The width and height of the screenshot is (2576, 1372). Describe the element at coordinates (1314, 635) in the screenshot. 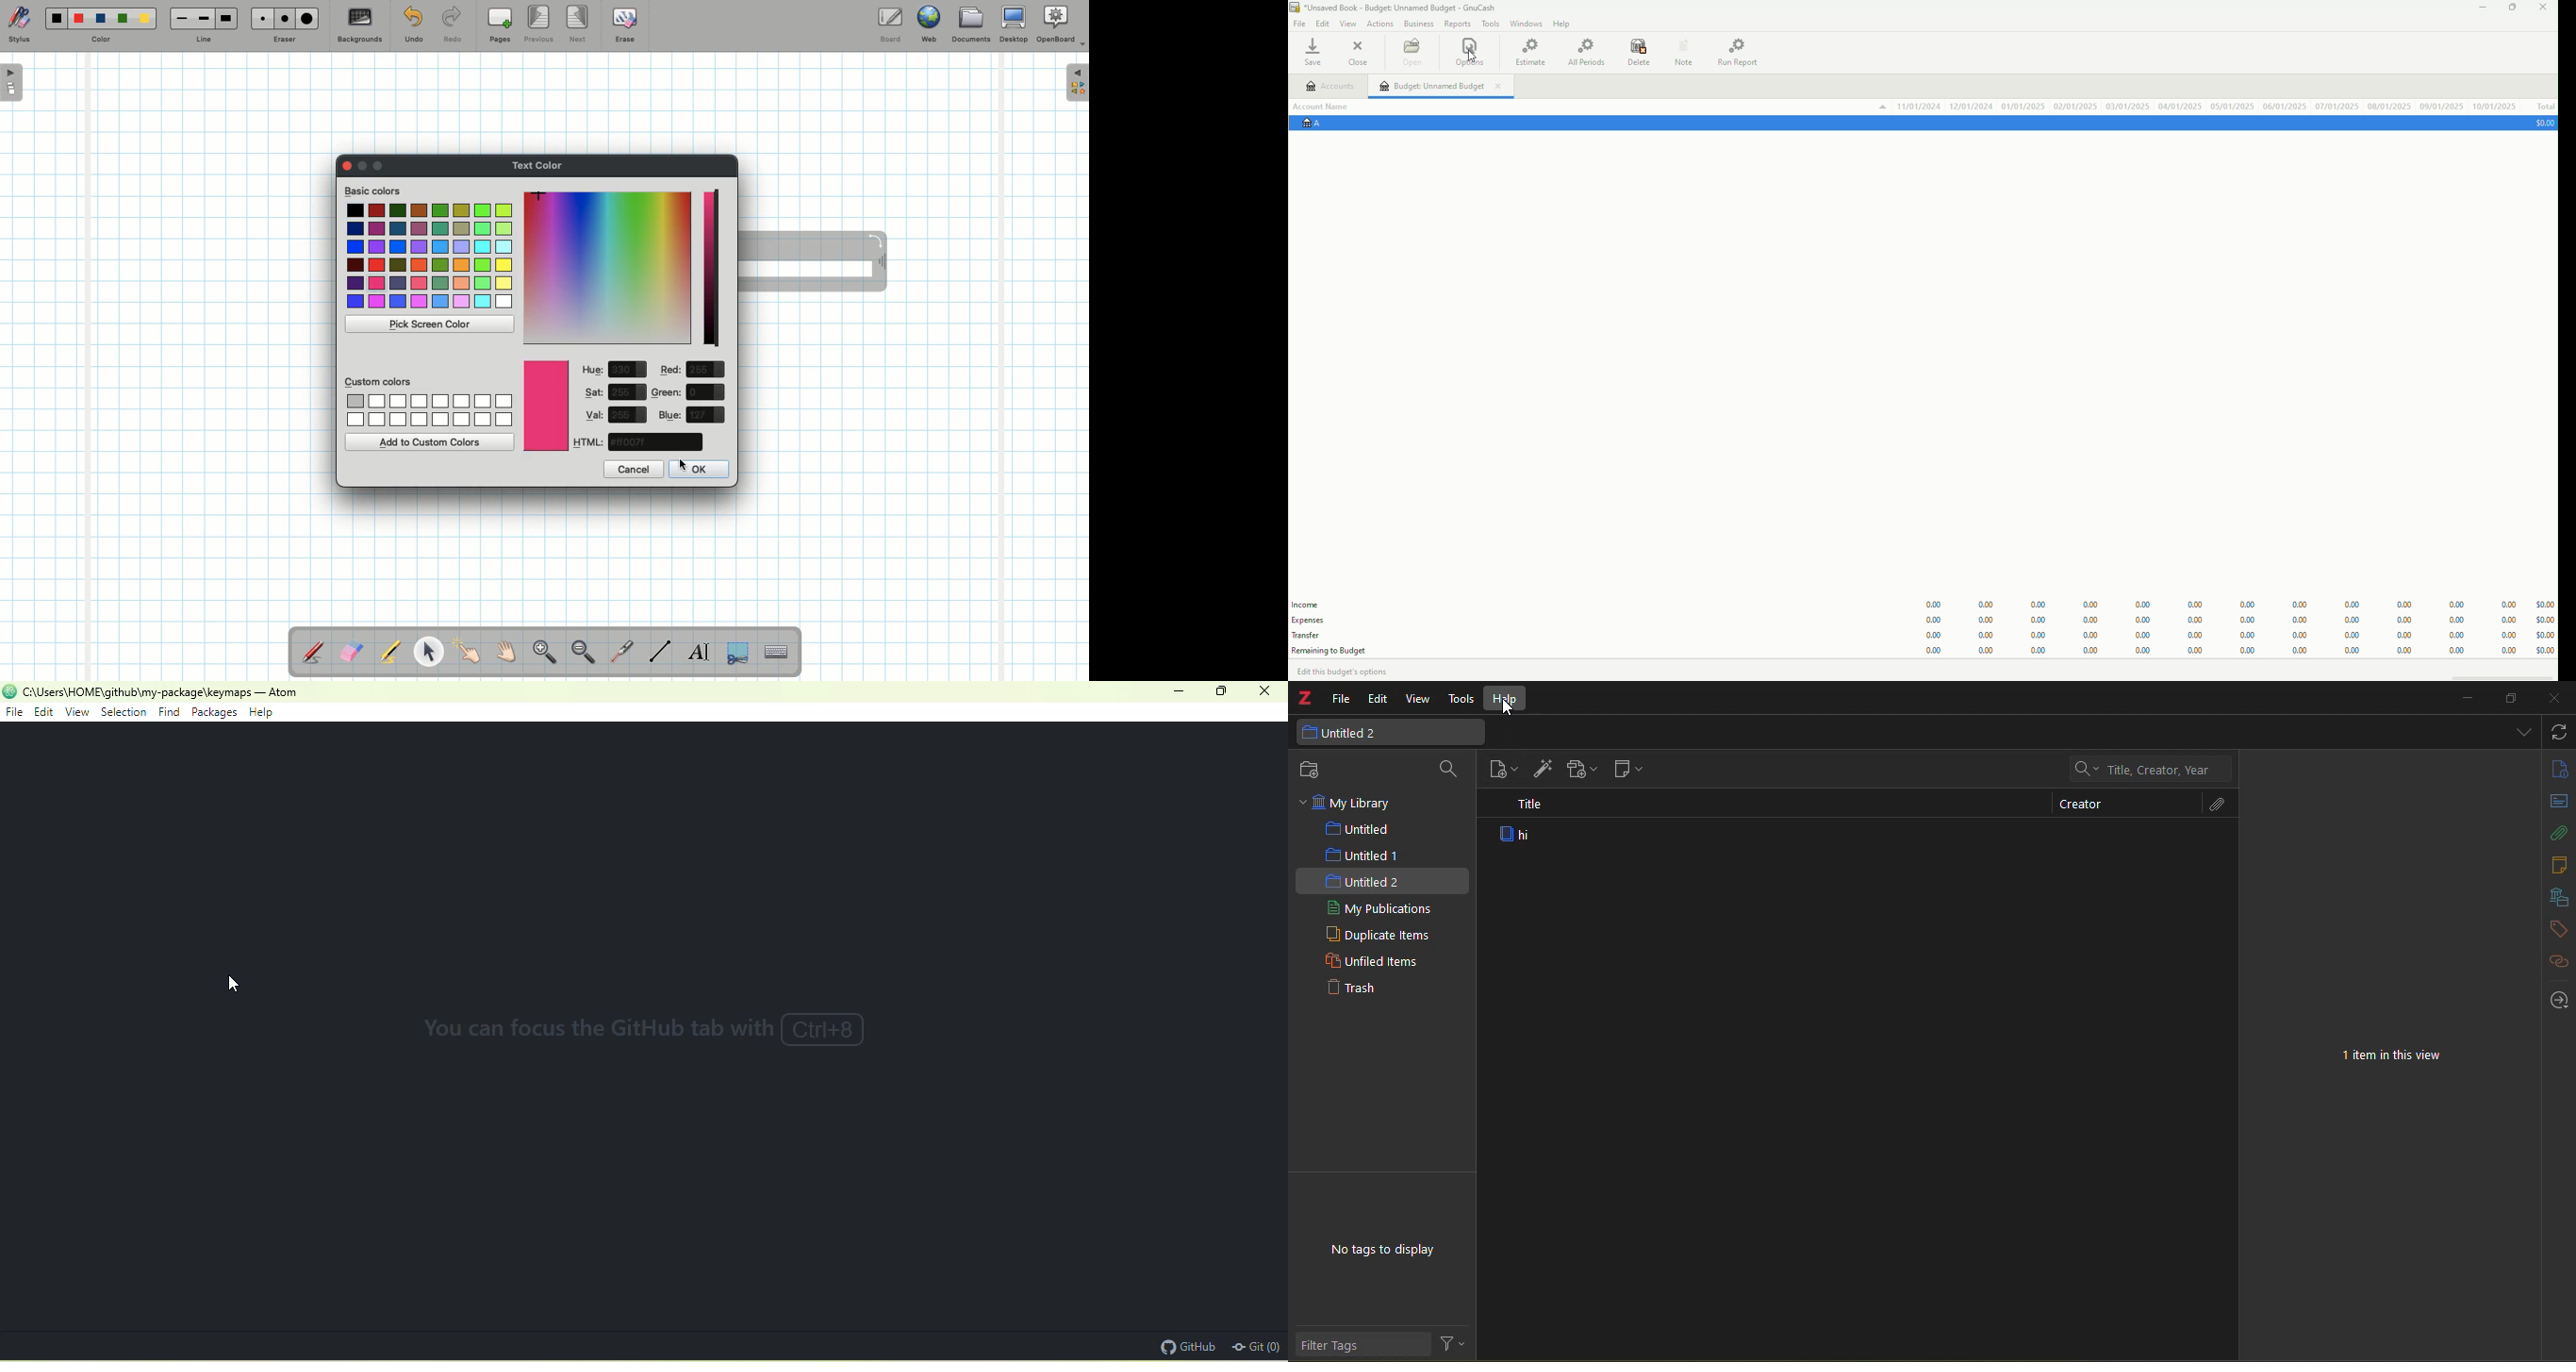

I see `Transfer` at that location.